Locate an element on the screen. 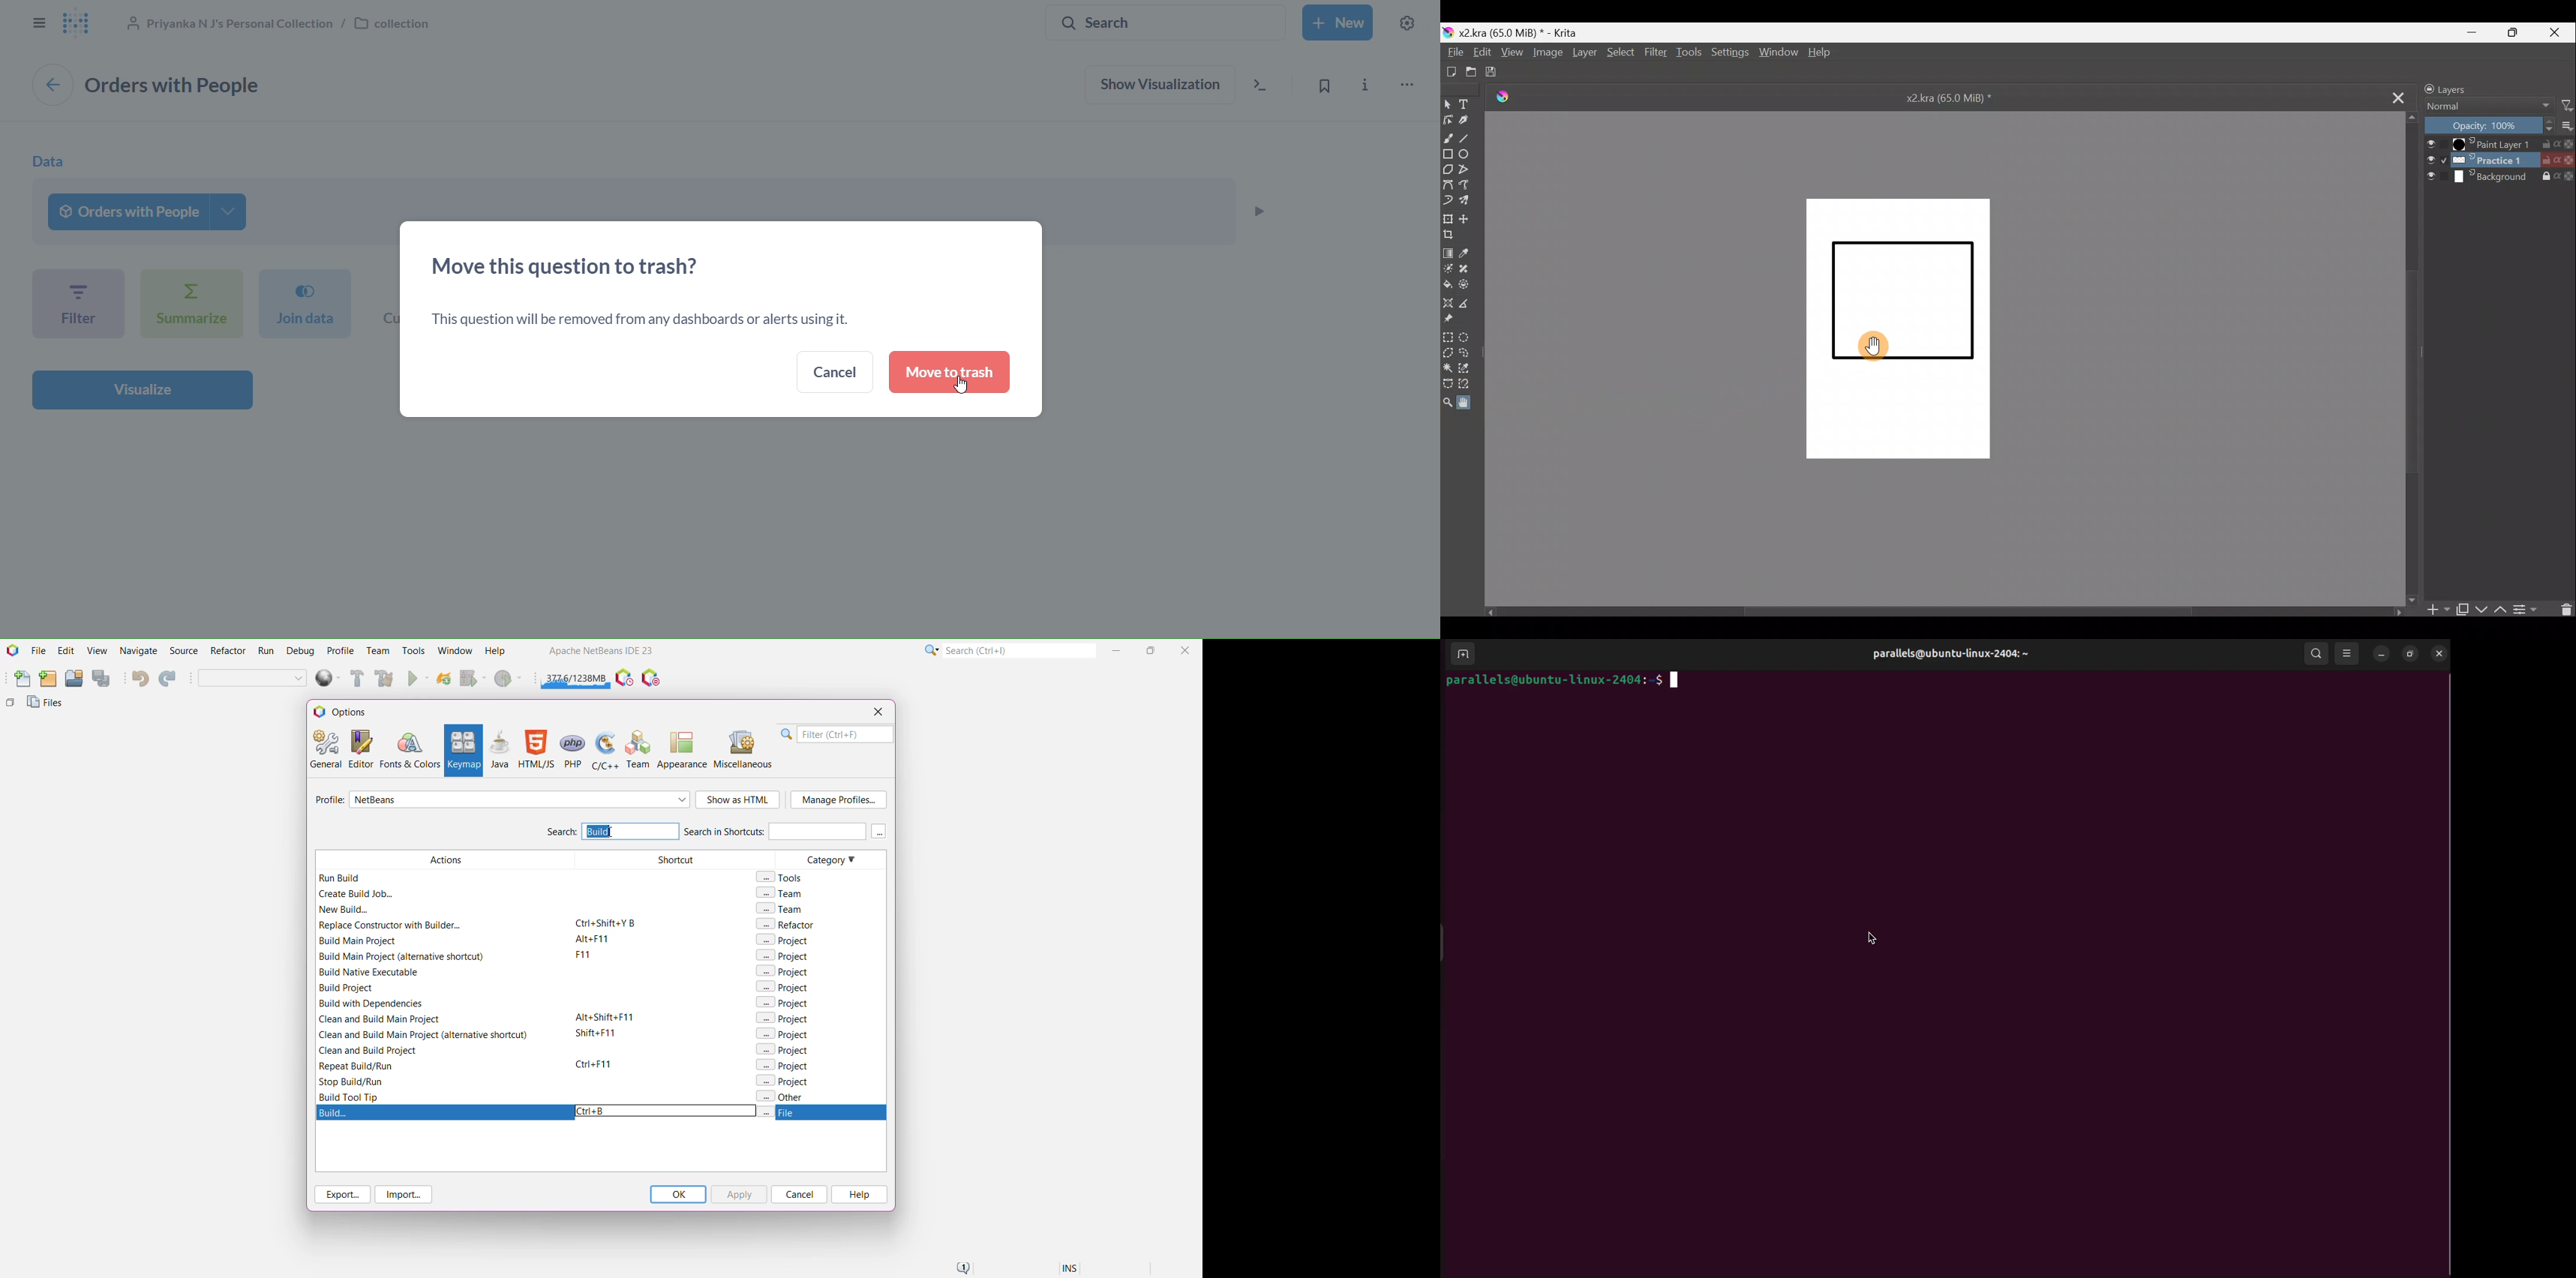 This screenshot has height=1288, width=2576. Draw a gradient is located at coordinates (1449, 252).